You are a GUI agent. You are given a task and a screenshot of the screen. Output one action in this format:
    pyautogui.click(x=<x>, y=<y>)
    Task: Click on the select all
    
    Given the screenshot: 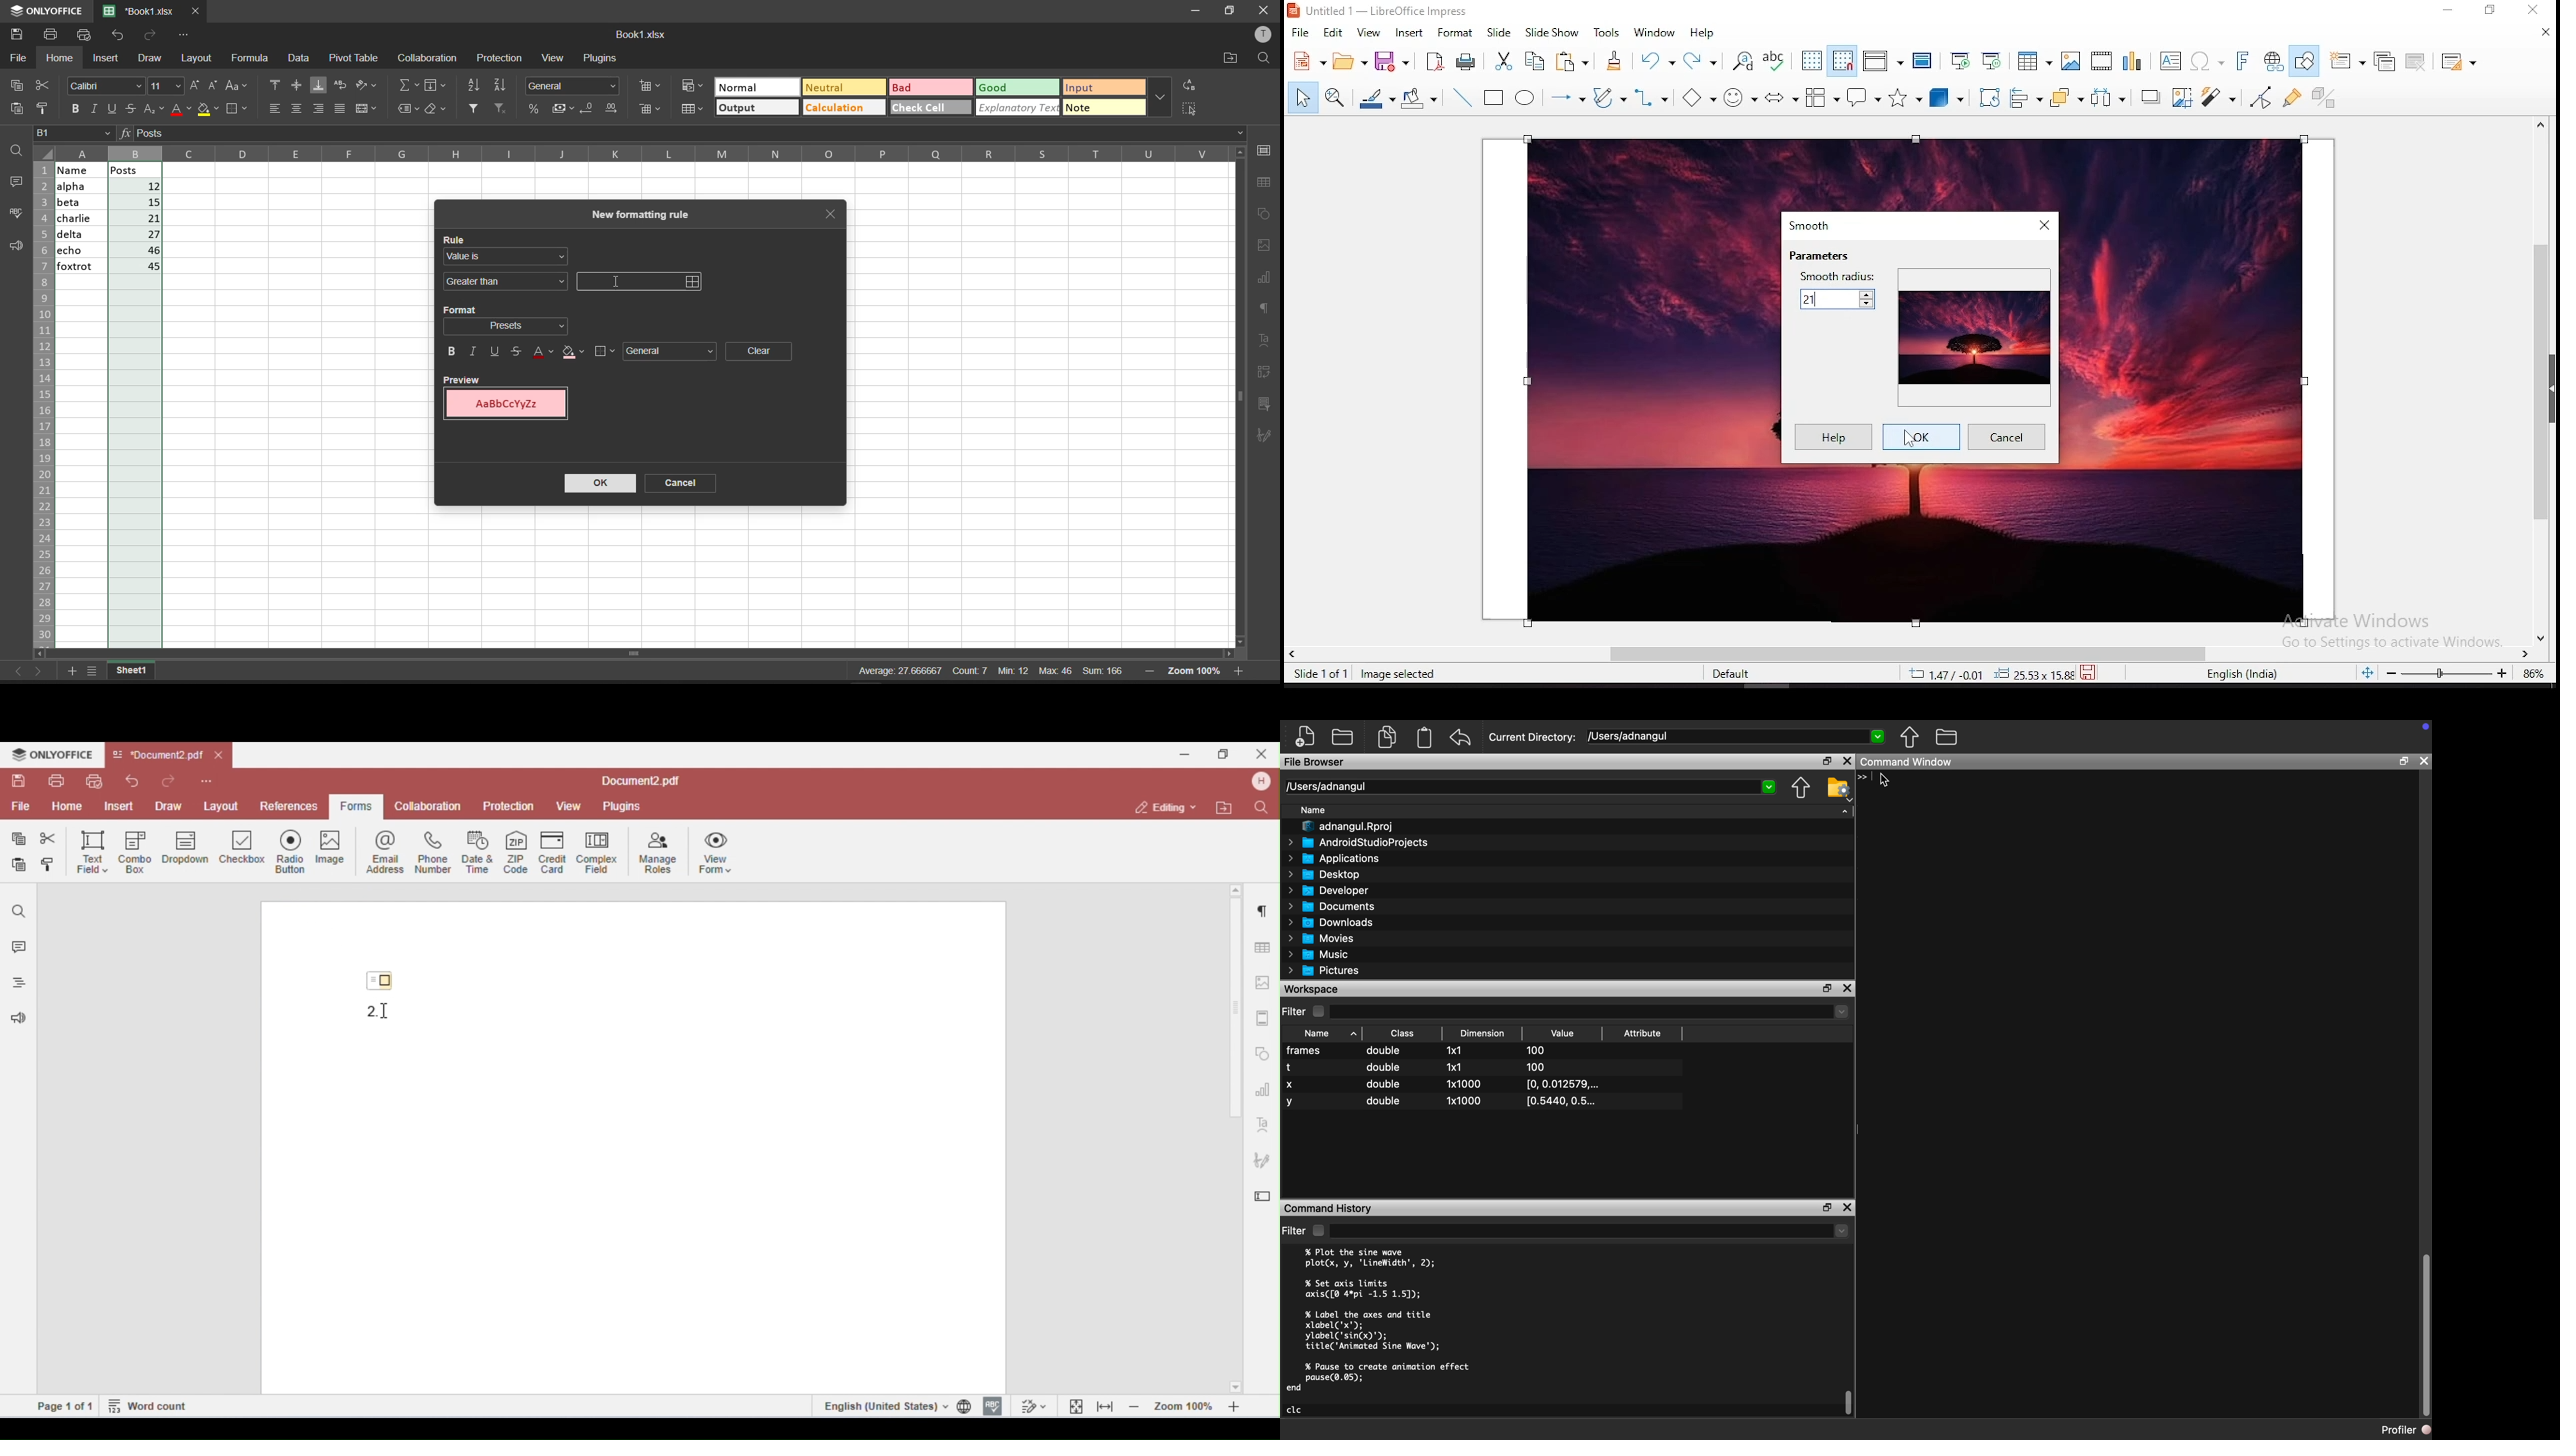 What is the action you would take?
    pyautogui.click(x=49, y=154)
    